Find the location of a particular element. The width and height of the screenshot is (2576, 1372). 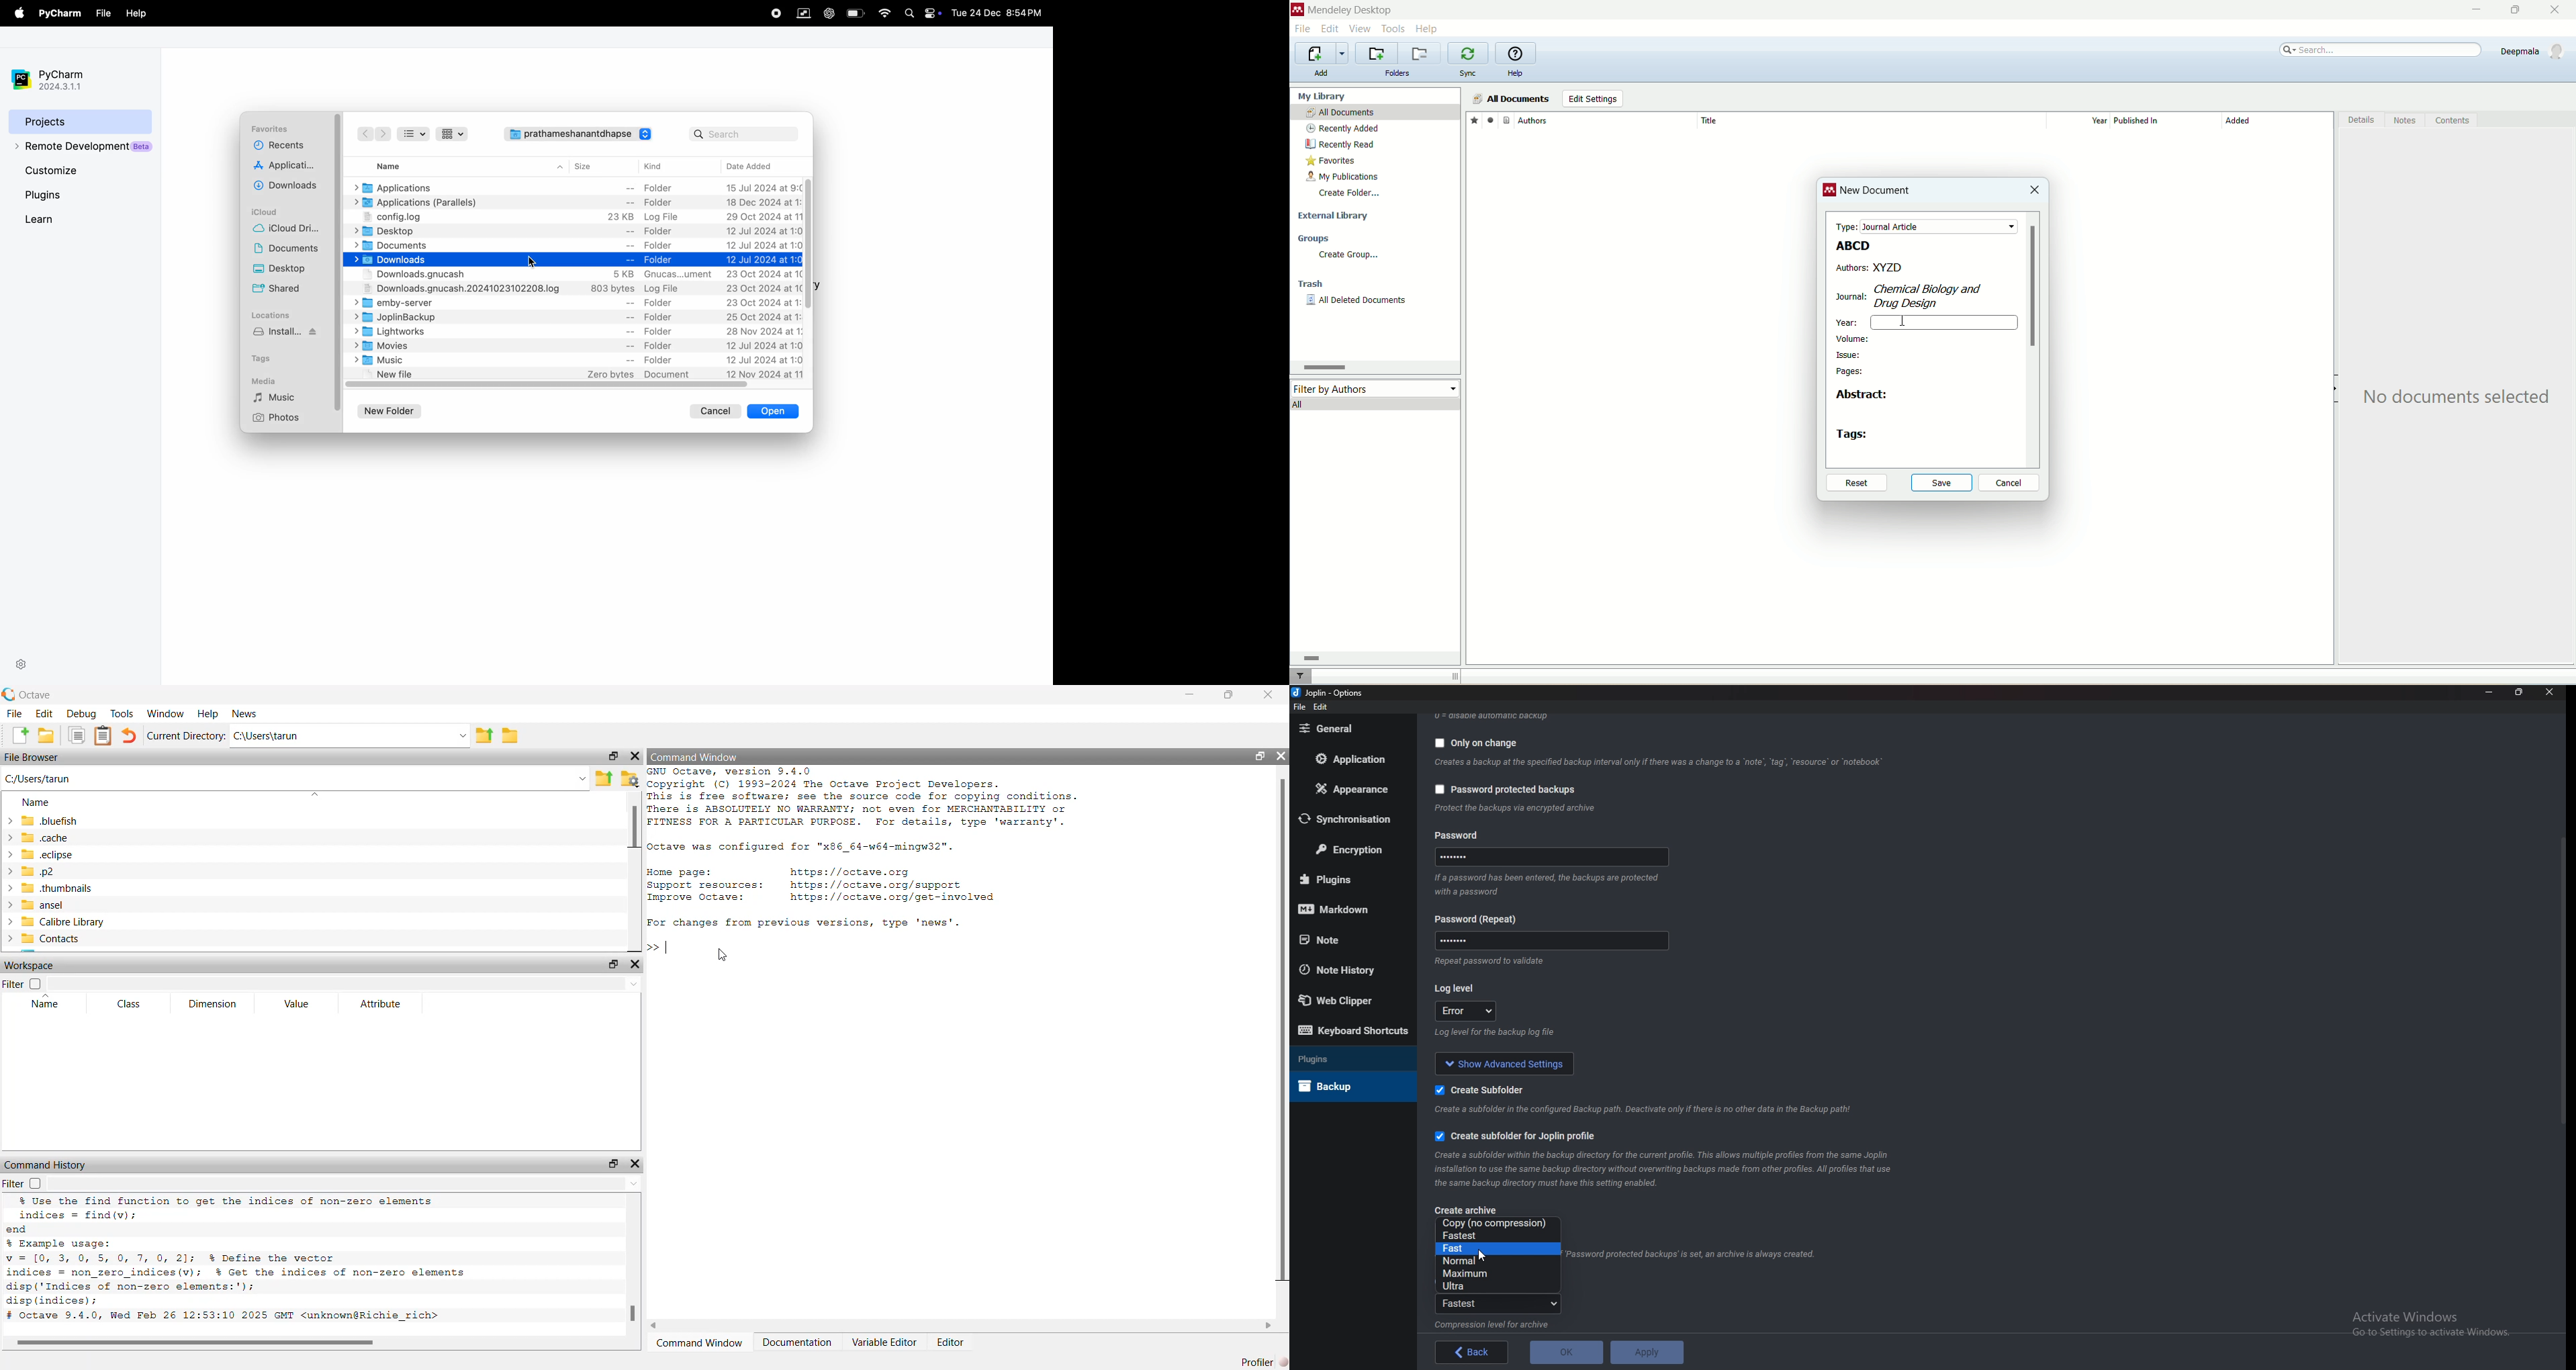

recently read is located at coordinates (1340, 144).